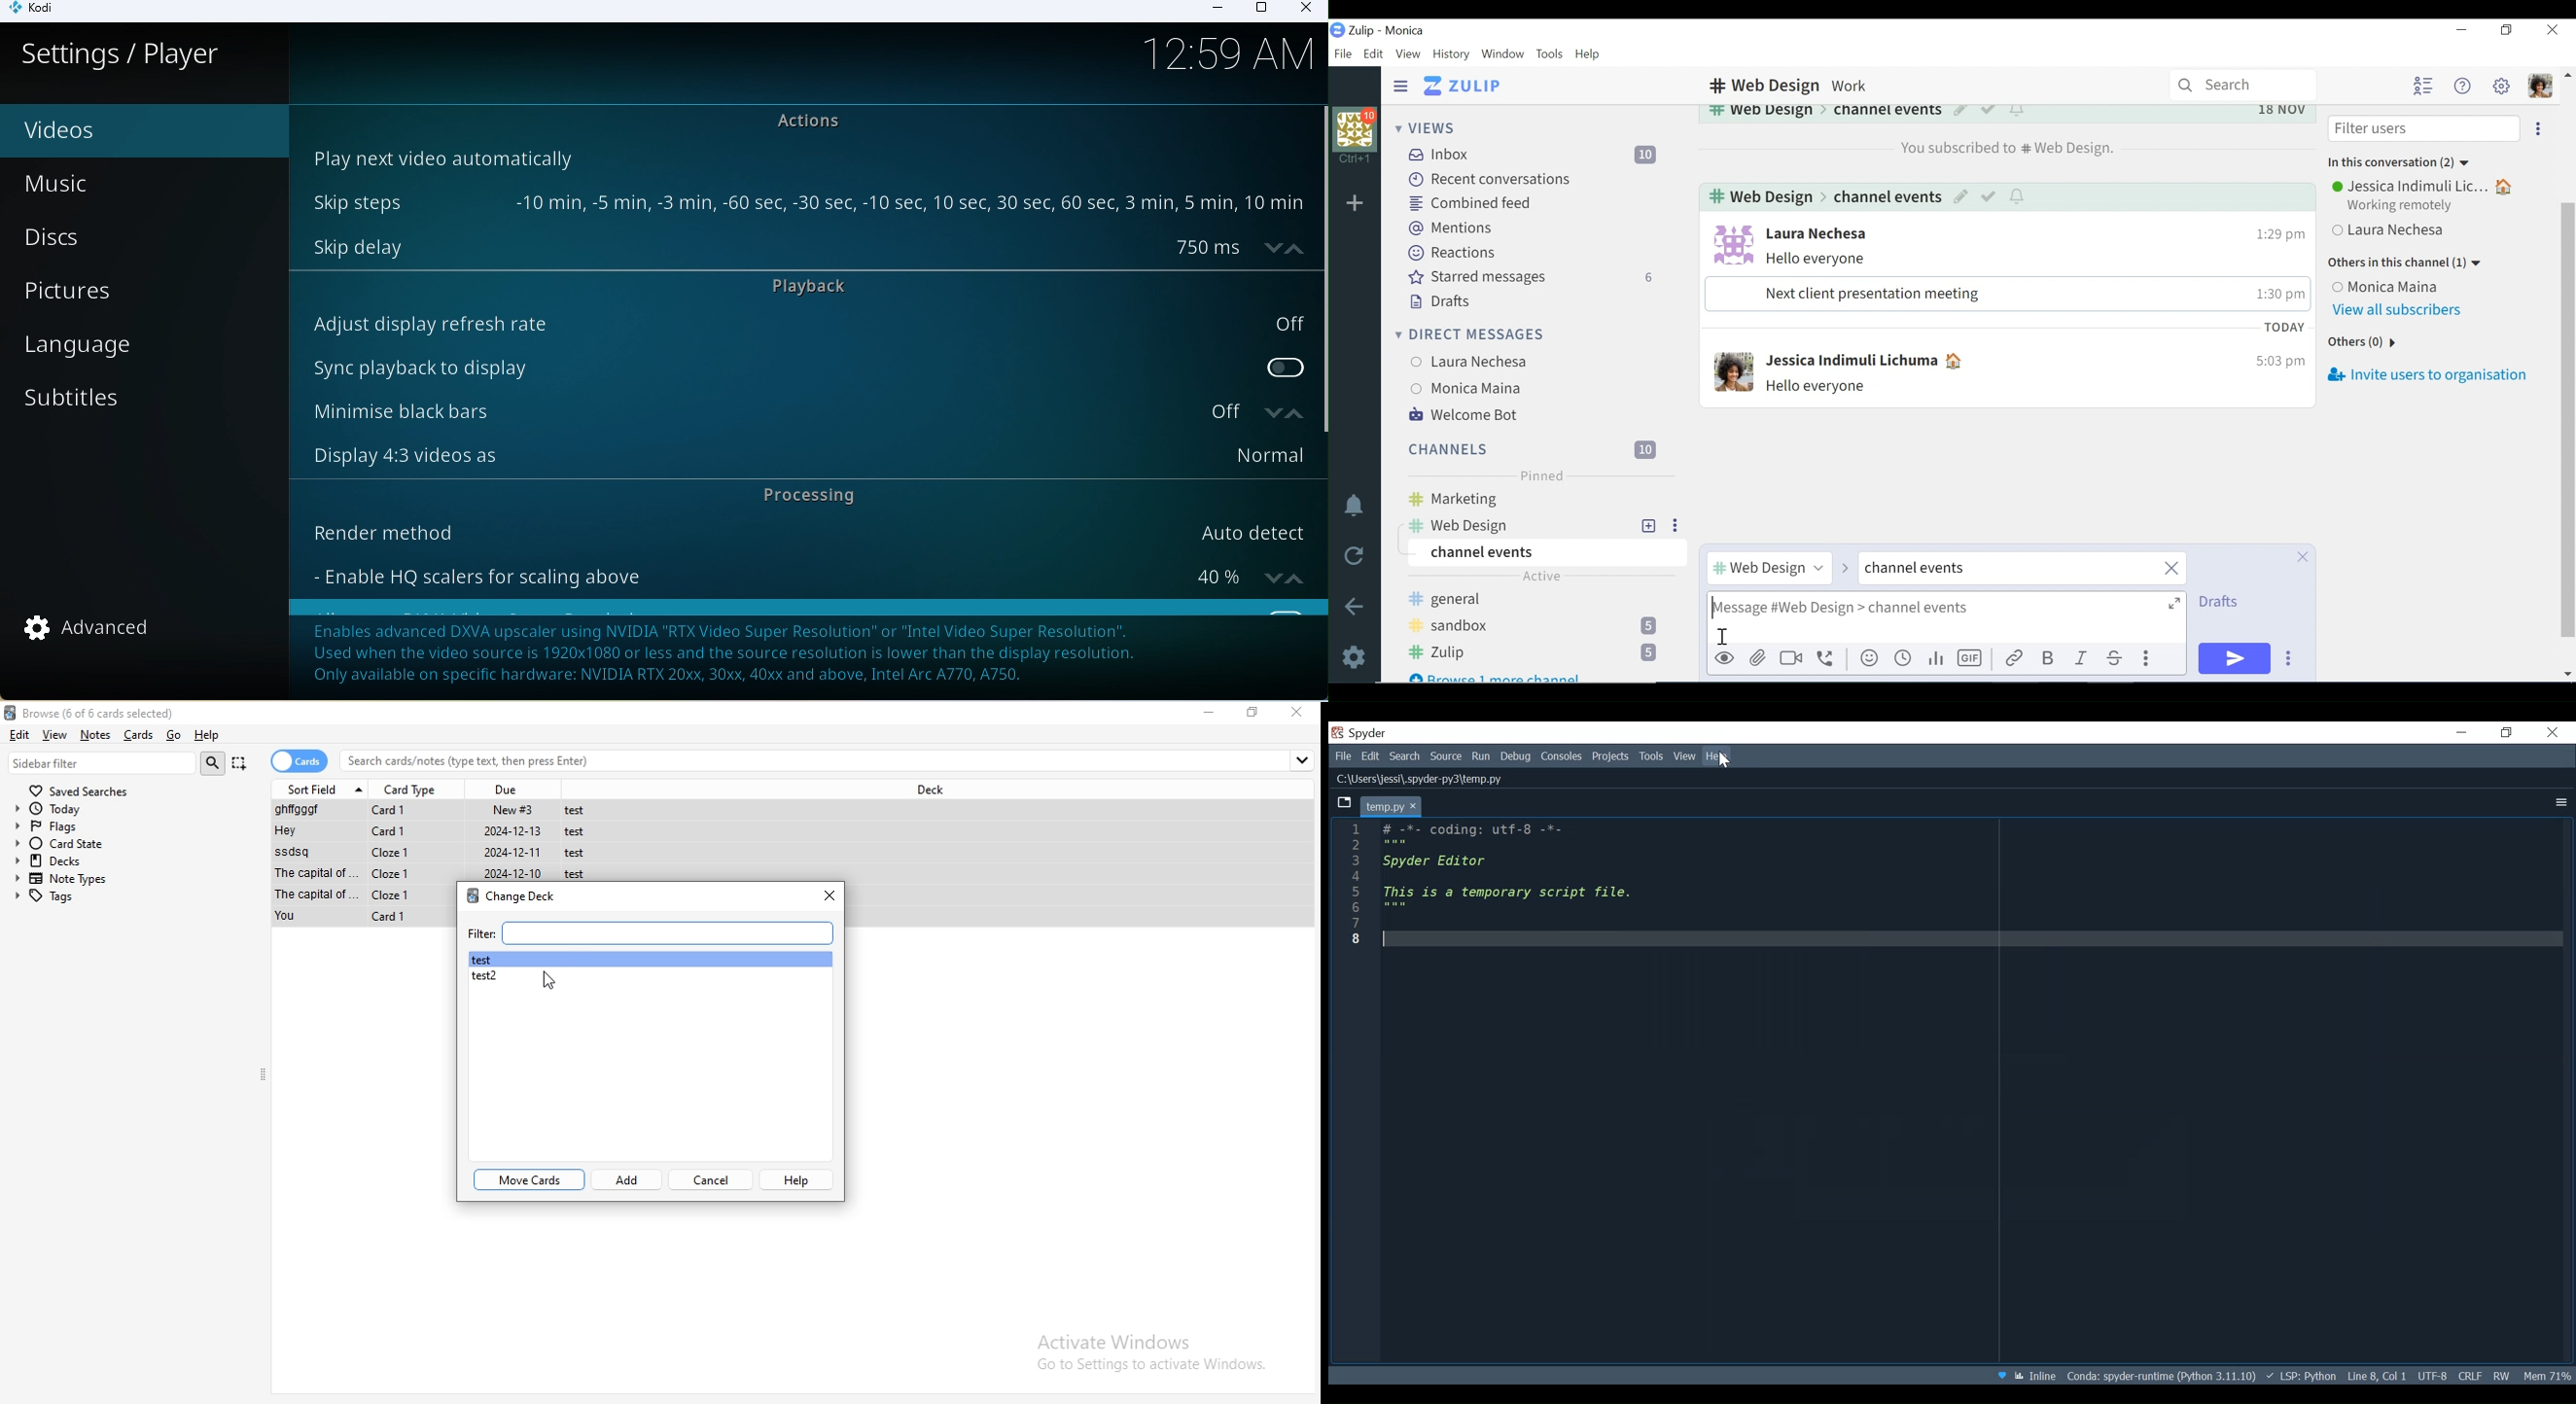  I want to click on Minimize, so click(2461, 31).